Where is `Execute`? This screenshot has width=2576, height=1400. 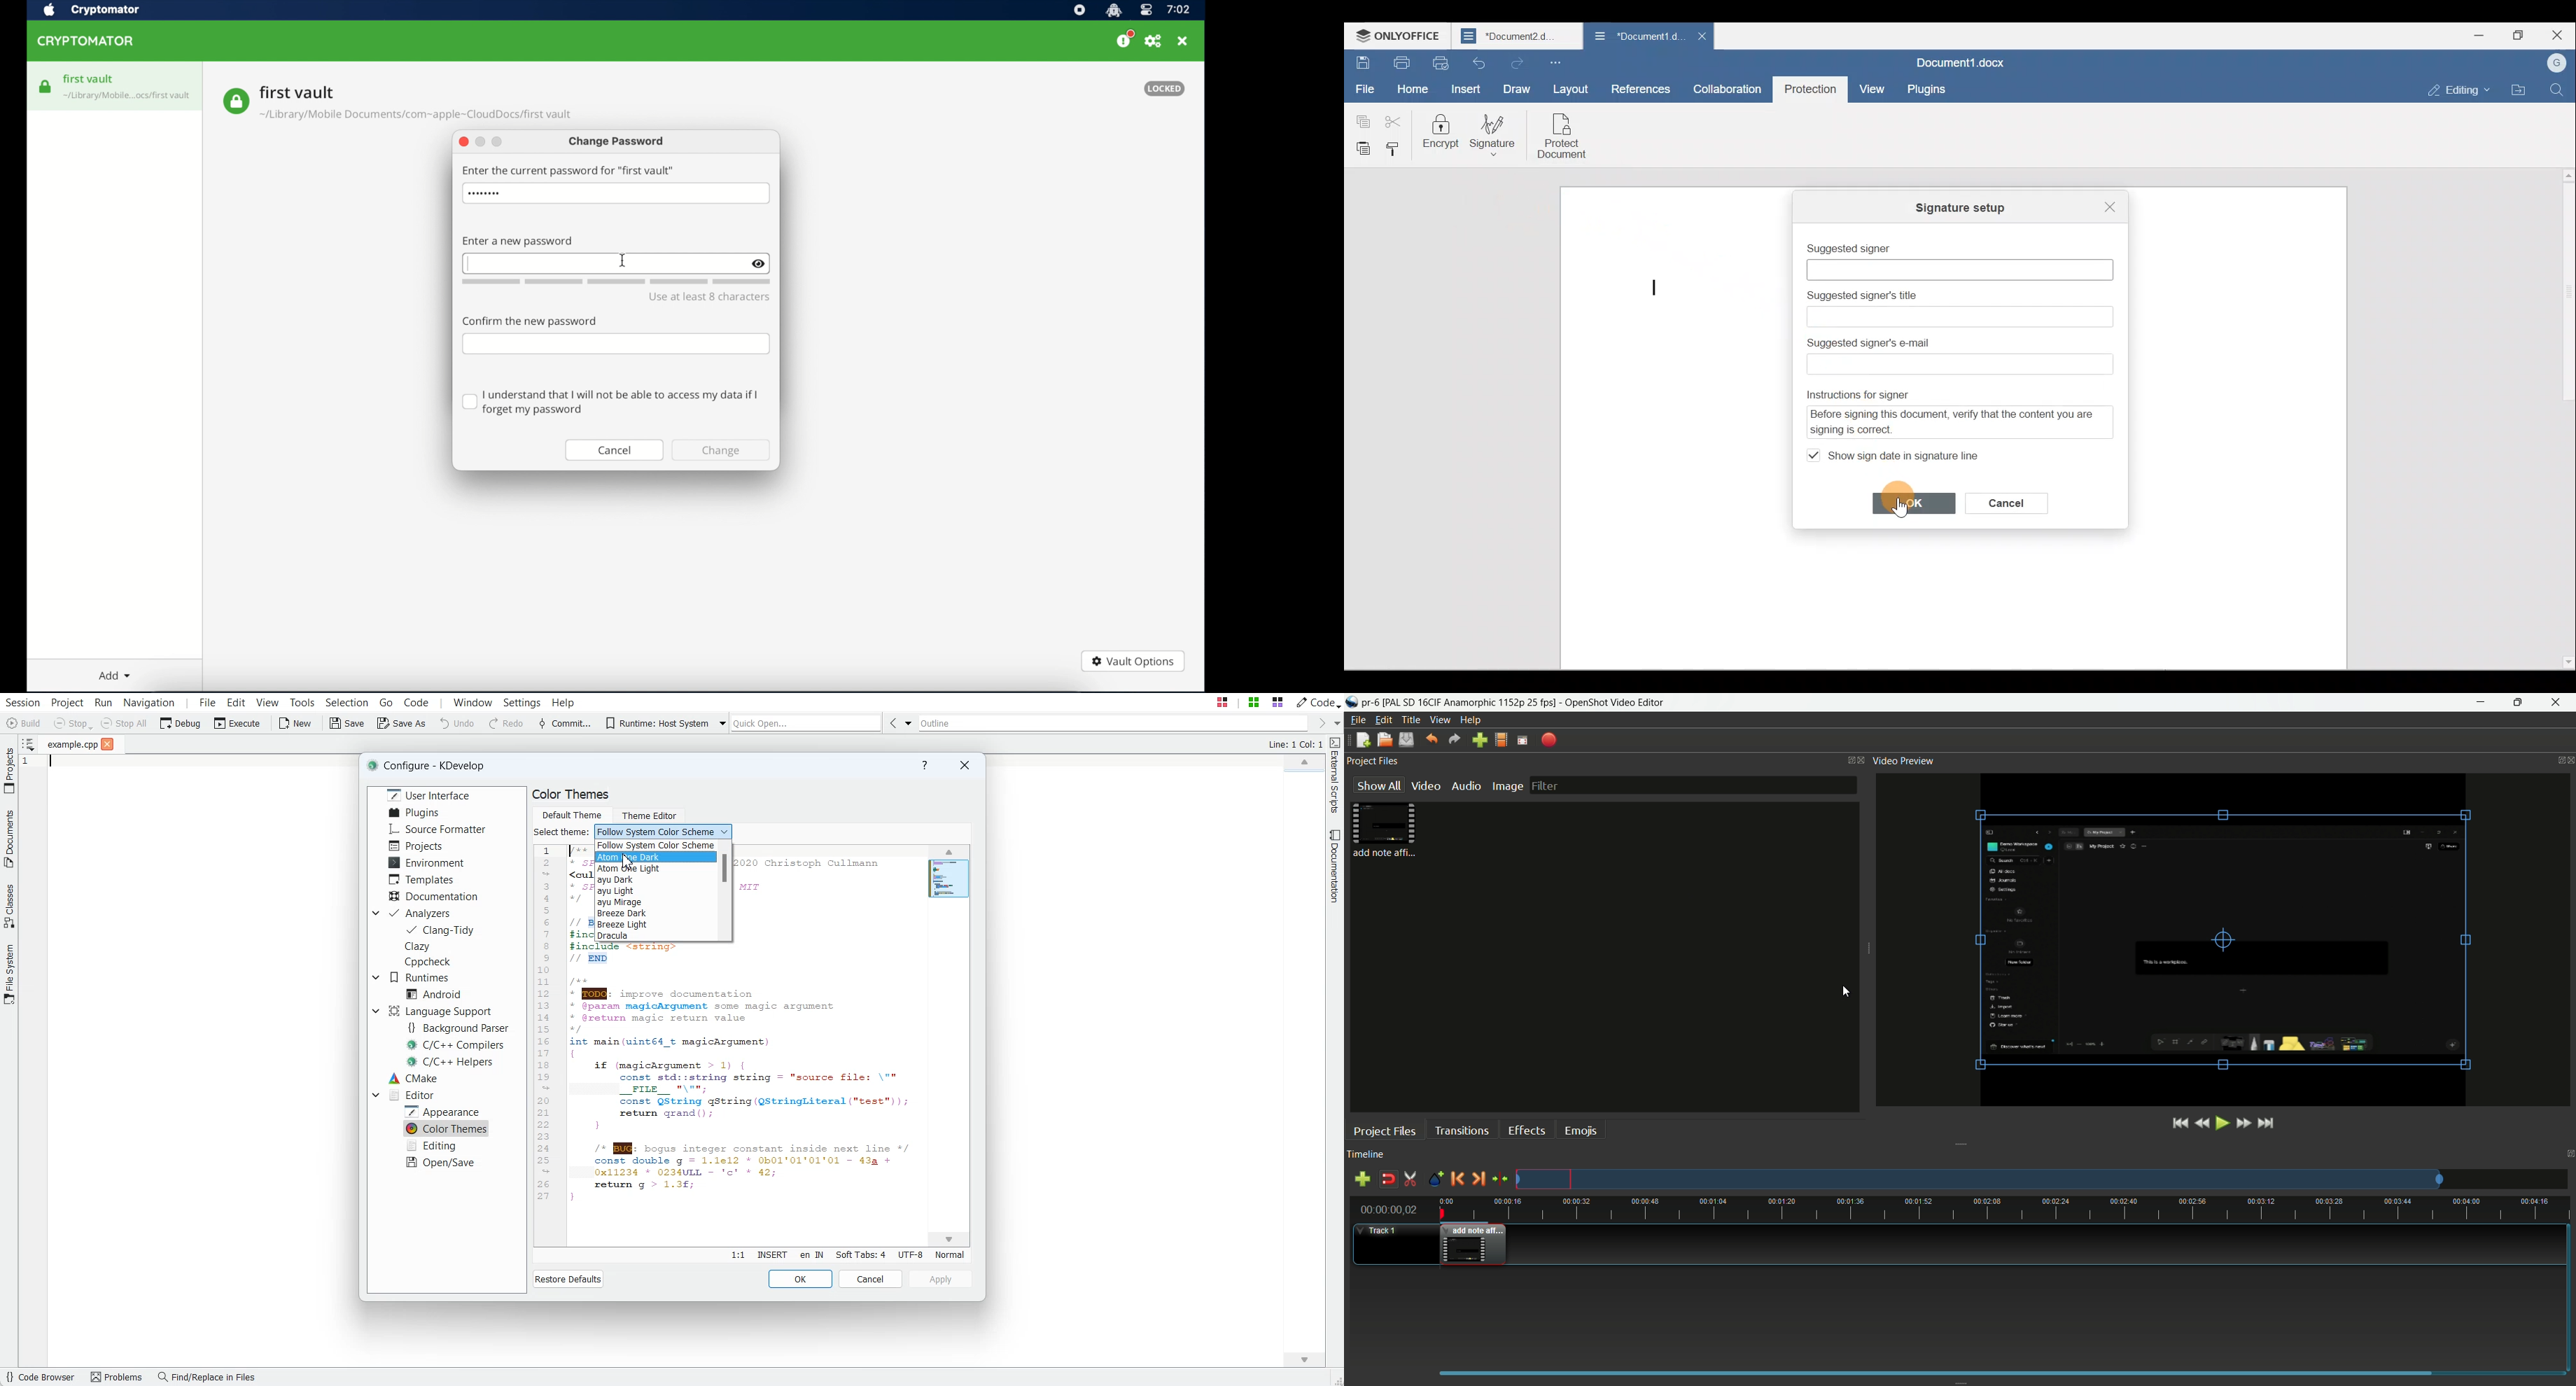
Execute is located at coordinates (237, 723).